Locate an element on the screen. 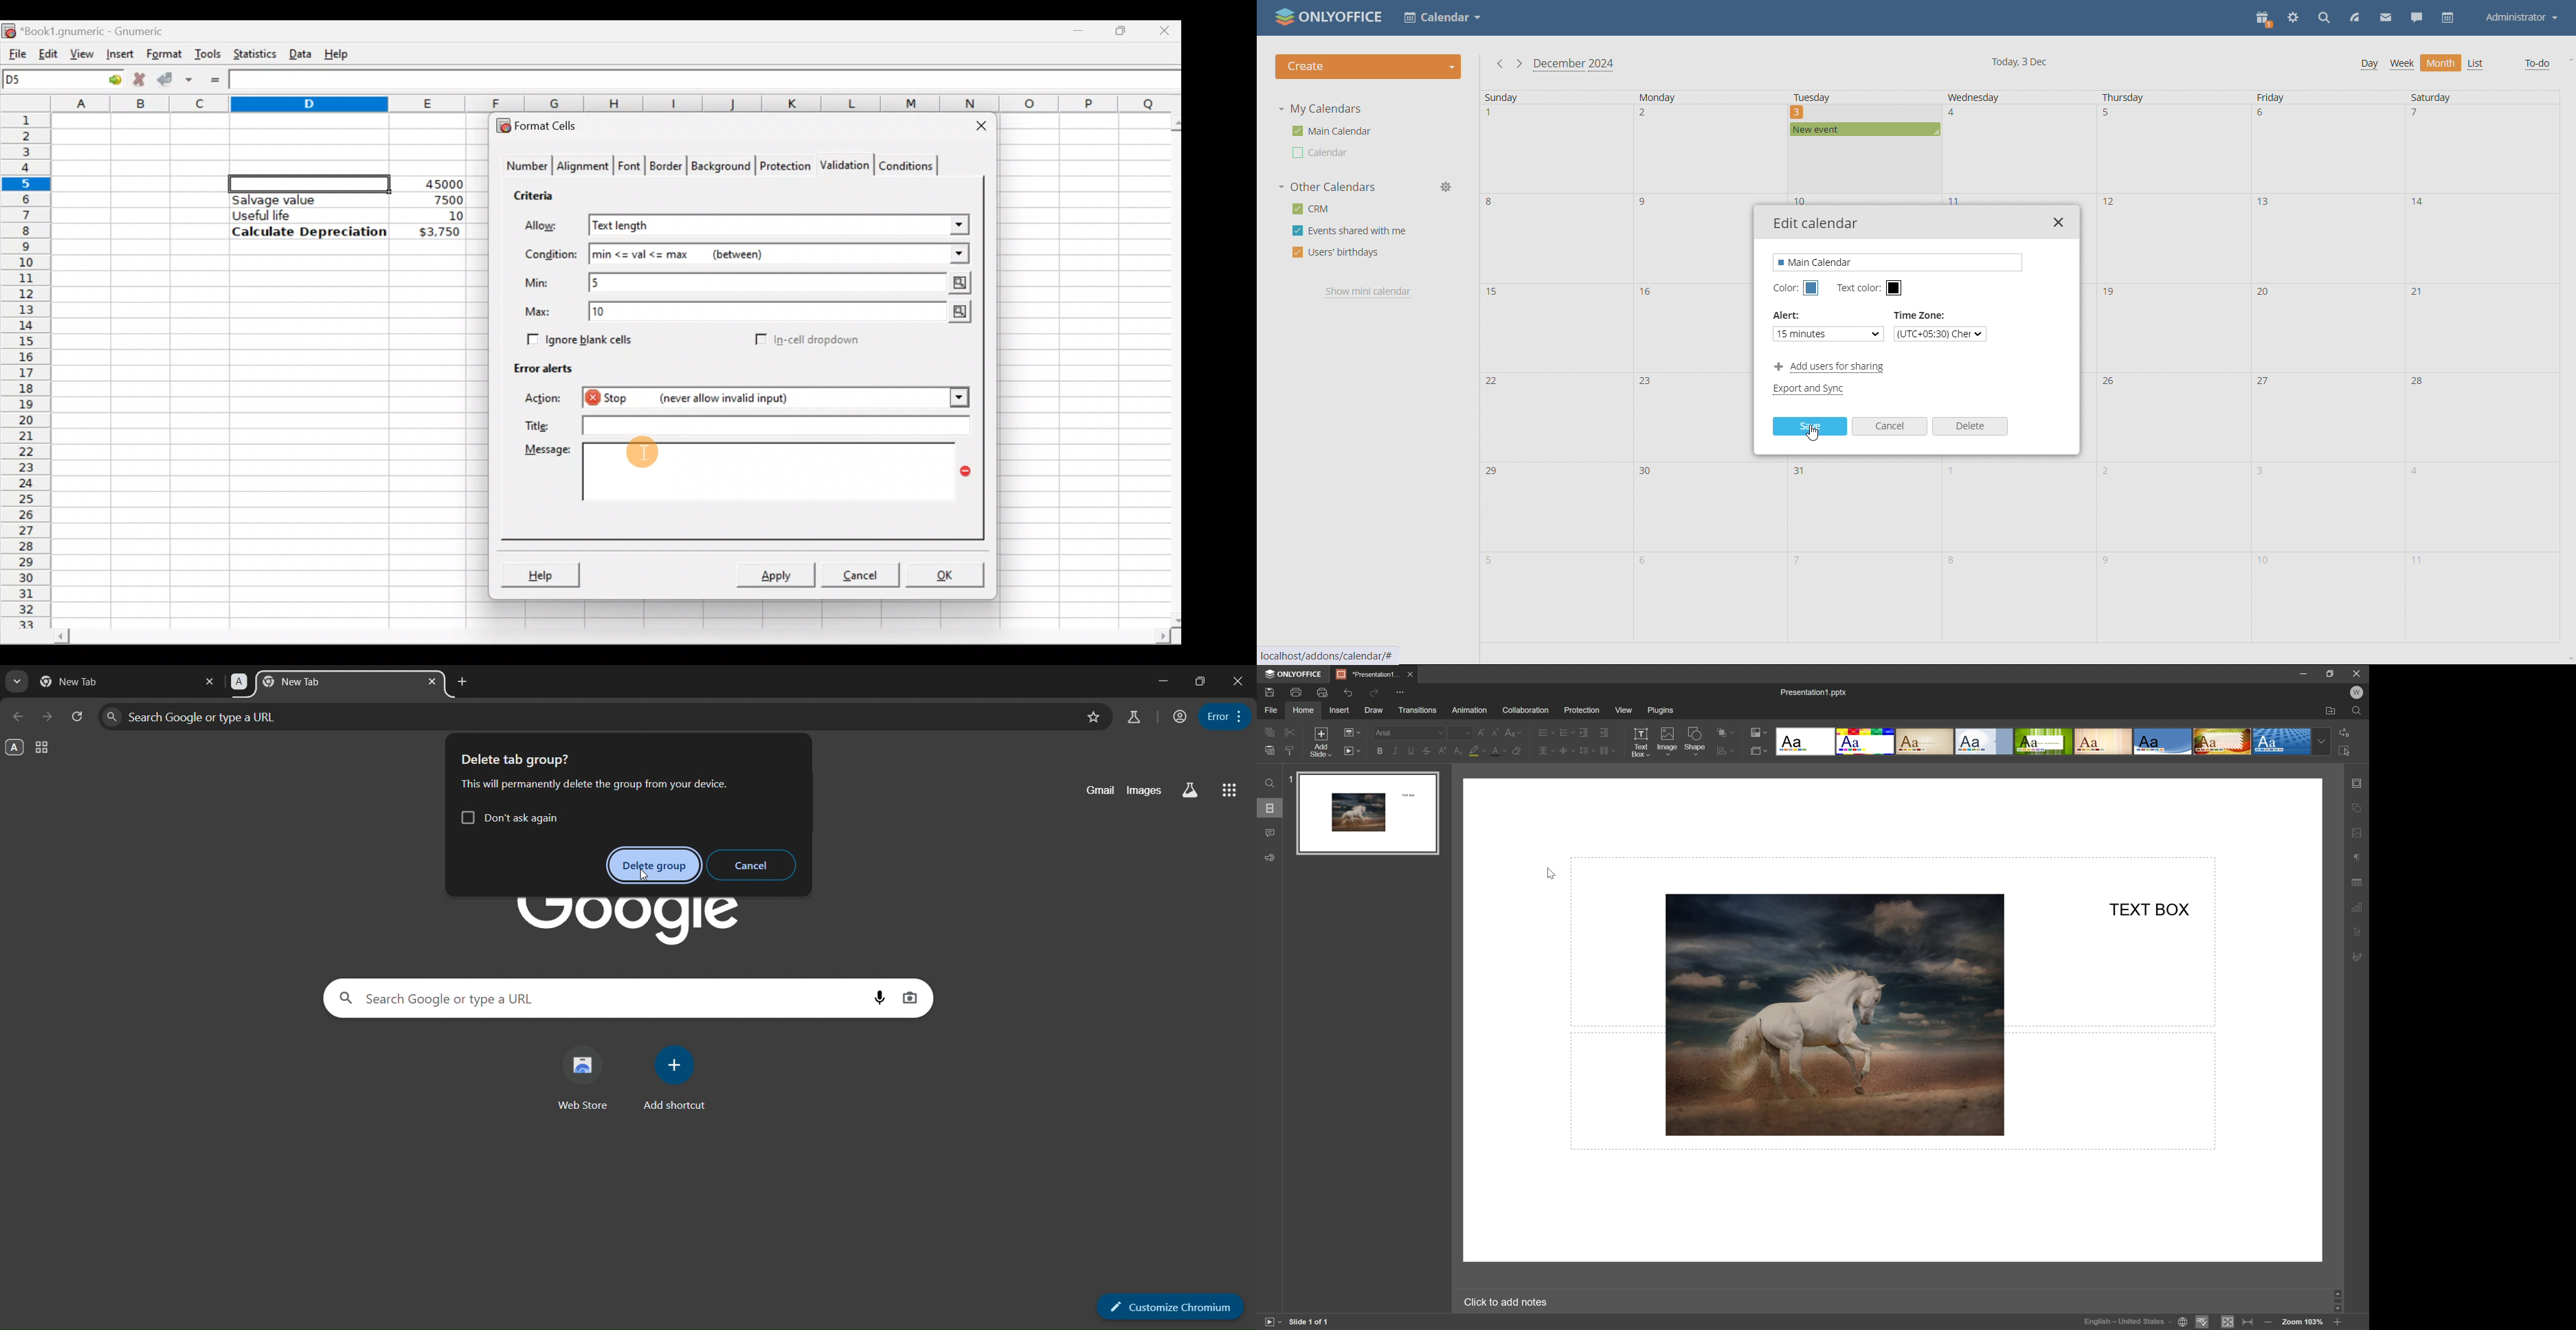 Image resolution: width=2576 pixels, height=1344 pixels. zoom 100% is located at coordinates (2303, 1323).